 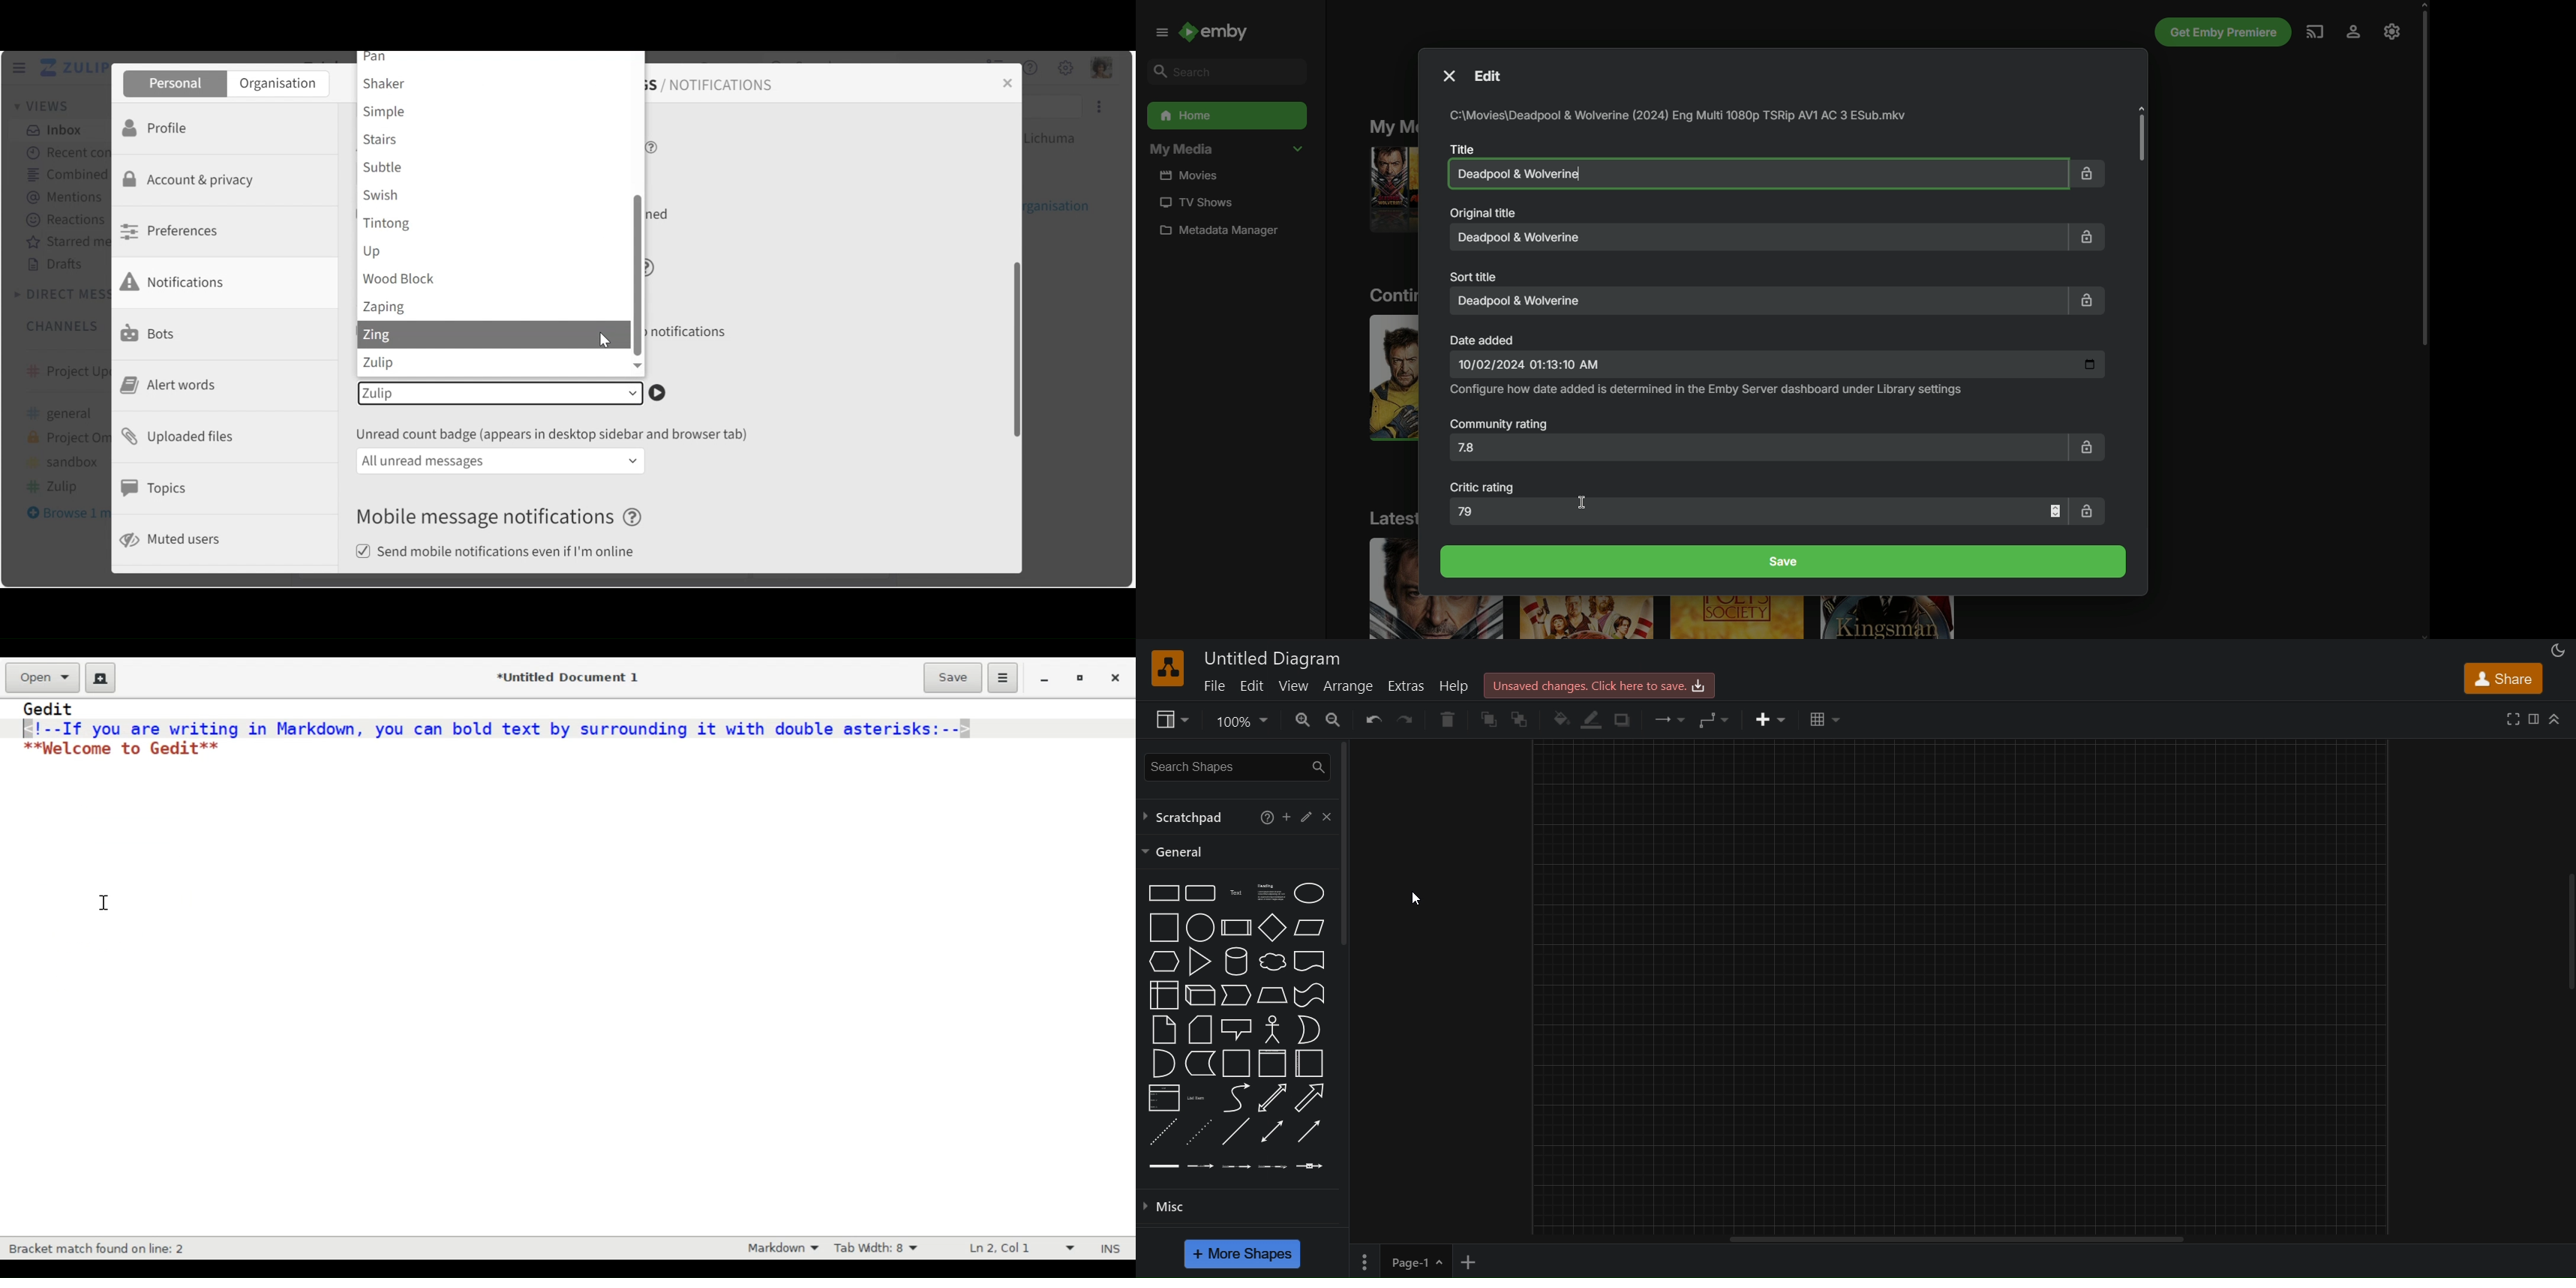 What do you see at coordinates (1410, 721) in the screenshot?
I see `redo` at bounding box center [1410, 721].